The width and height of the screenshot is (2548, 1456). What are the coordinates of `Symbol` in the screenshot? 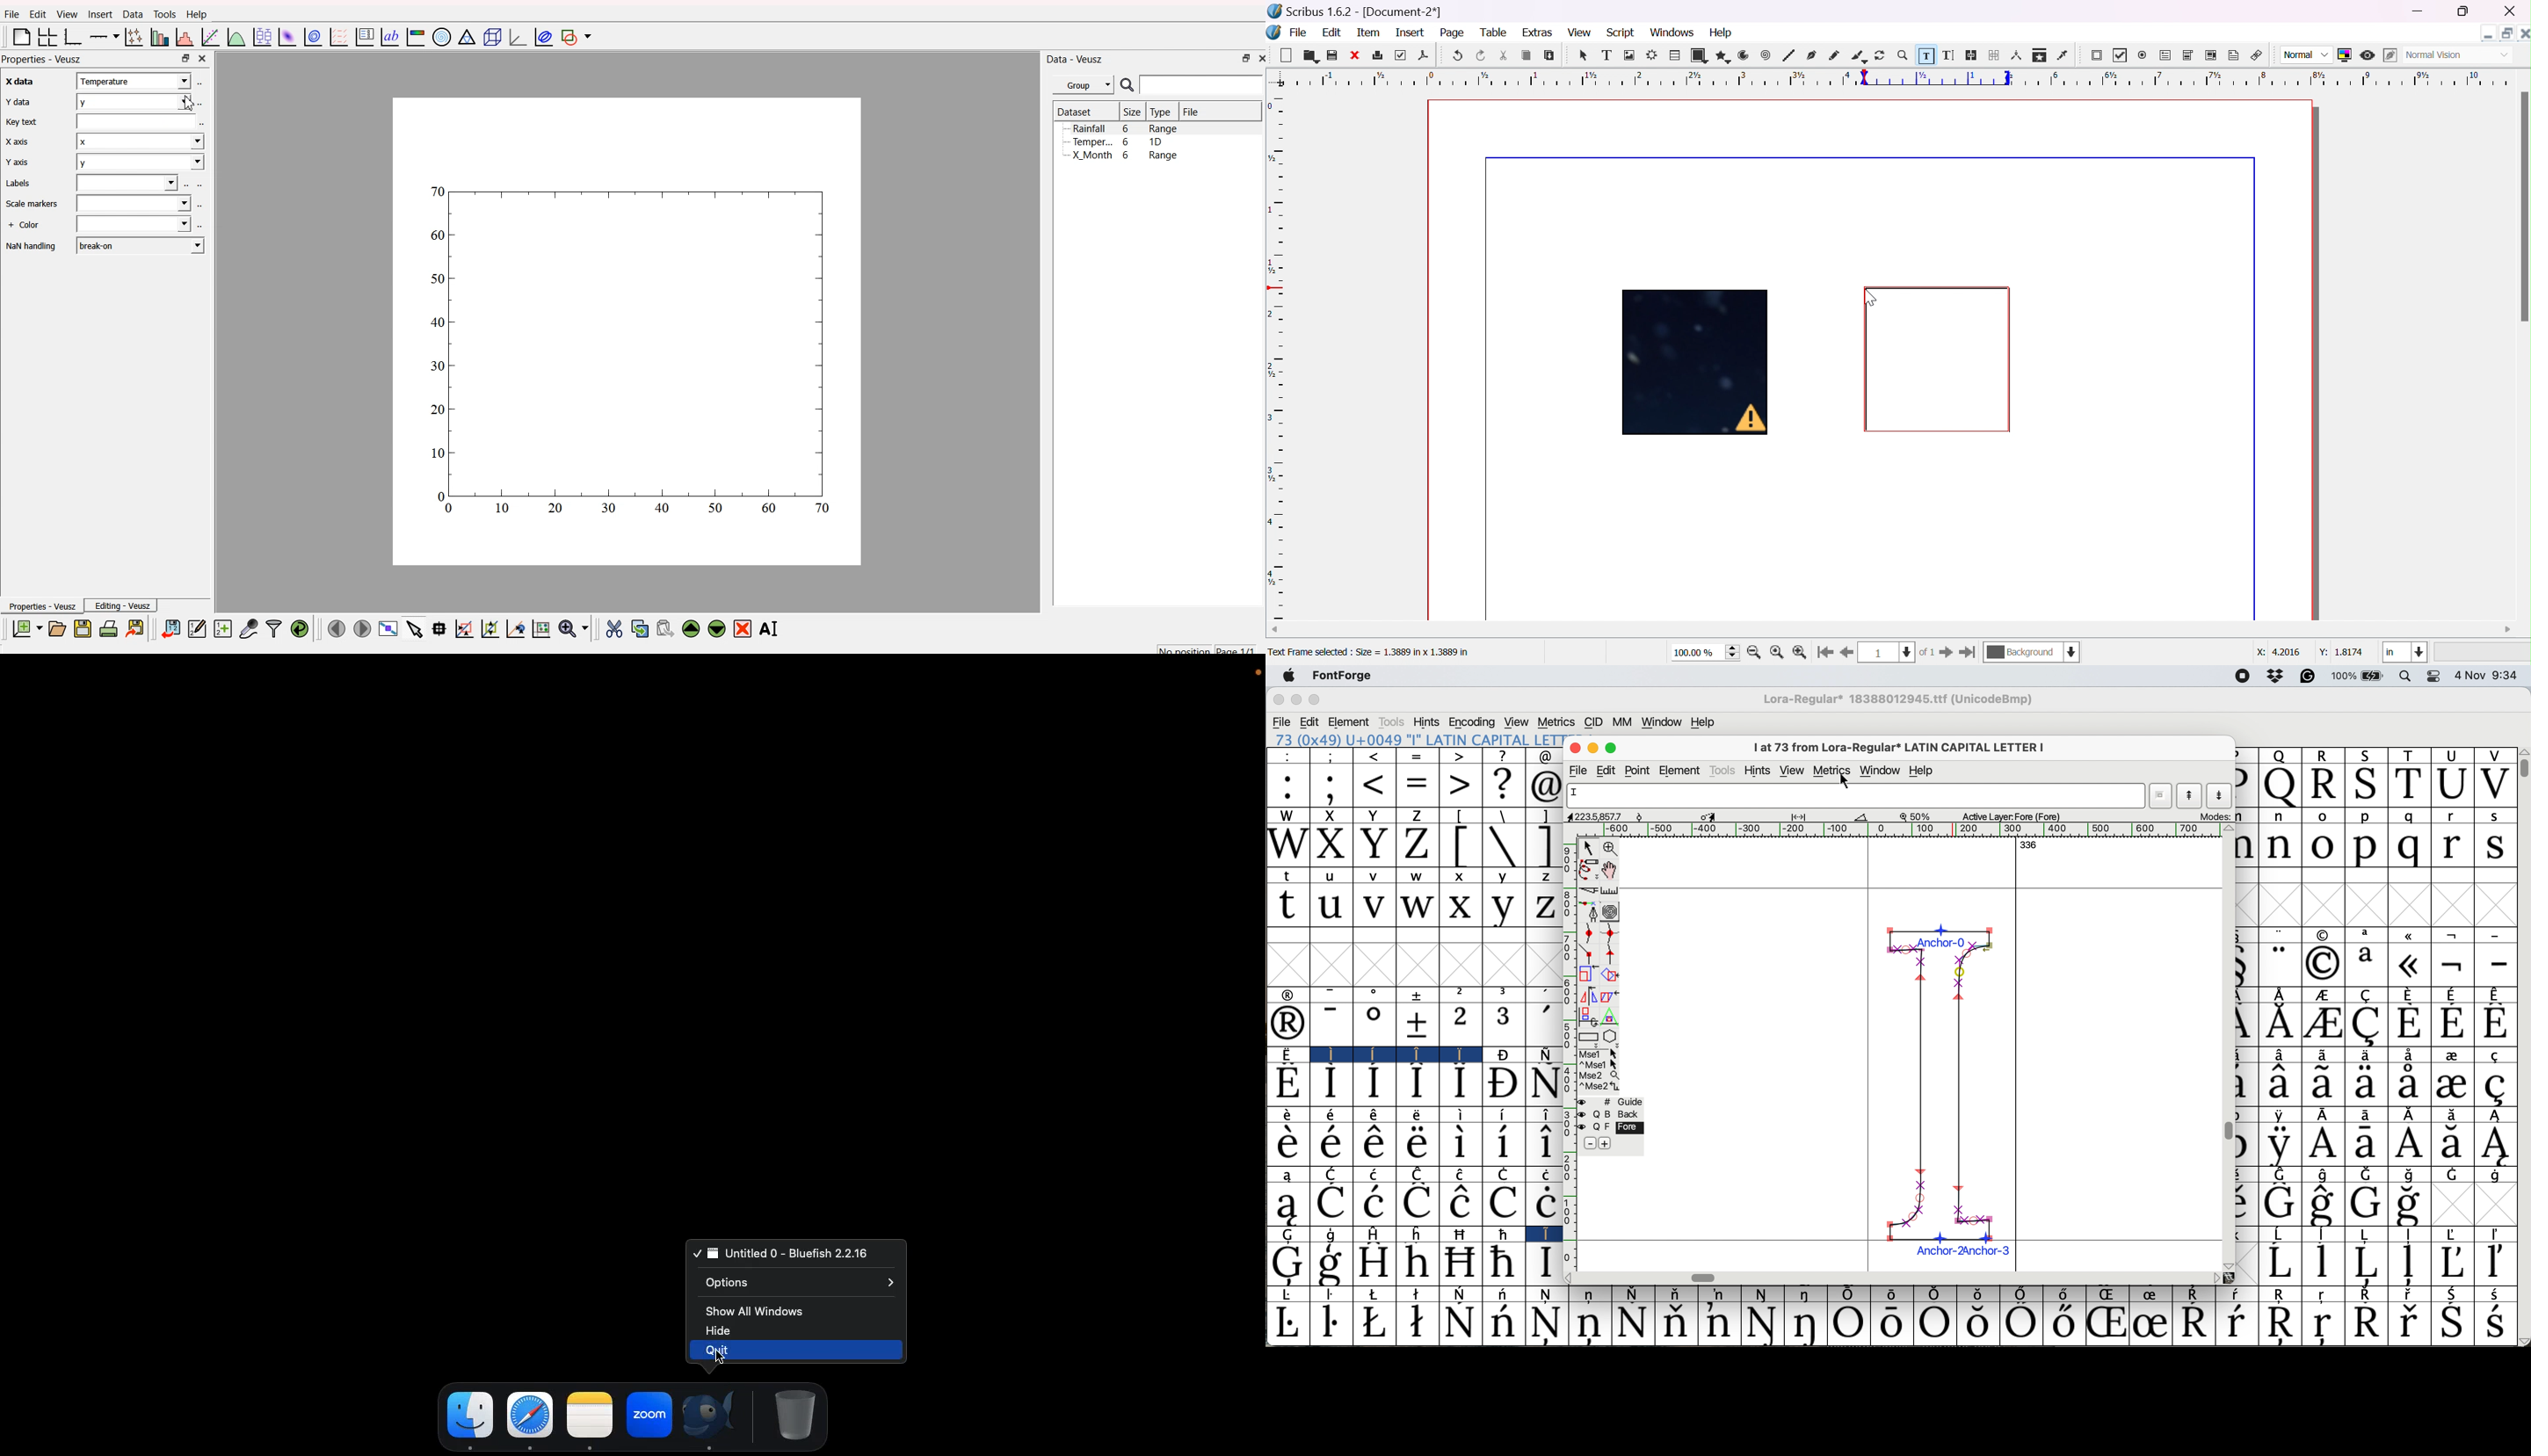 It's located at (1546, 1054).